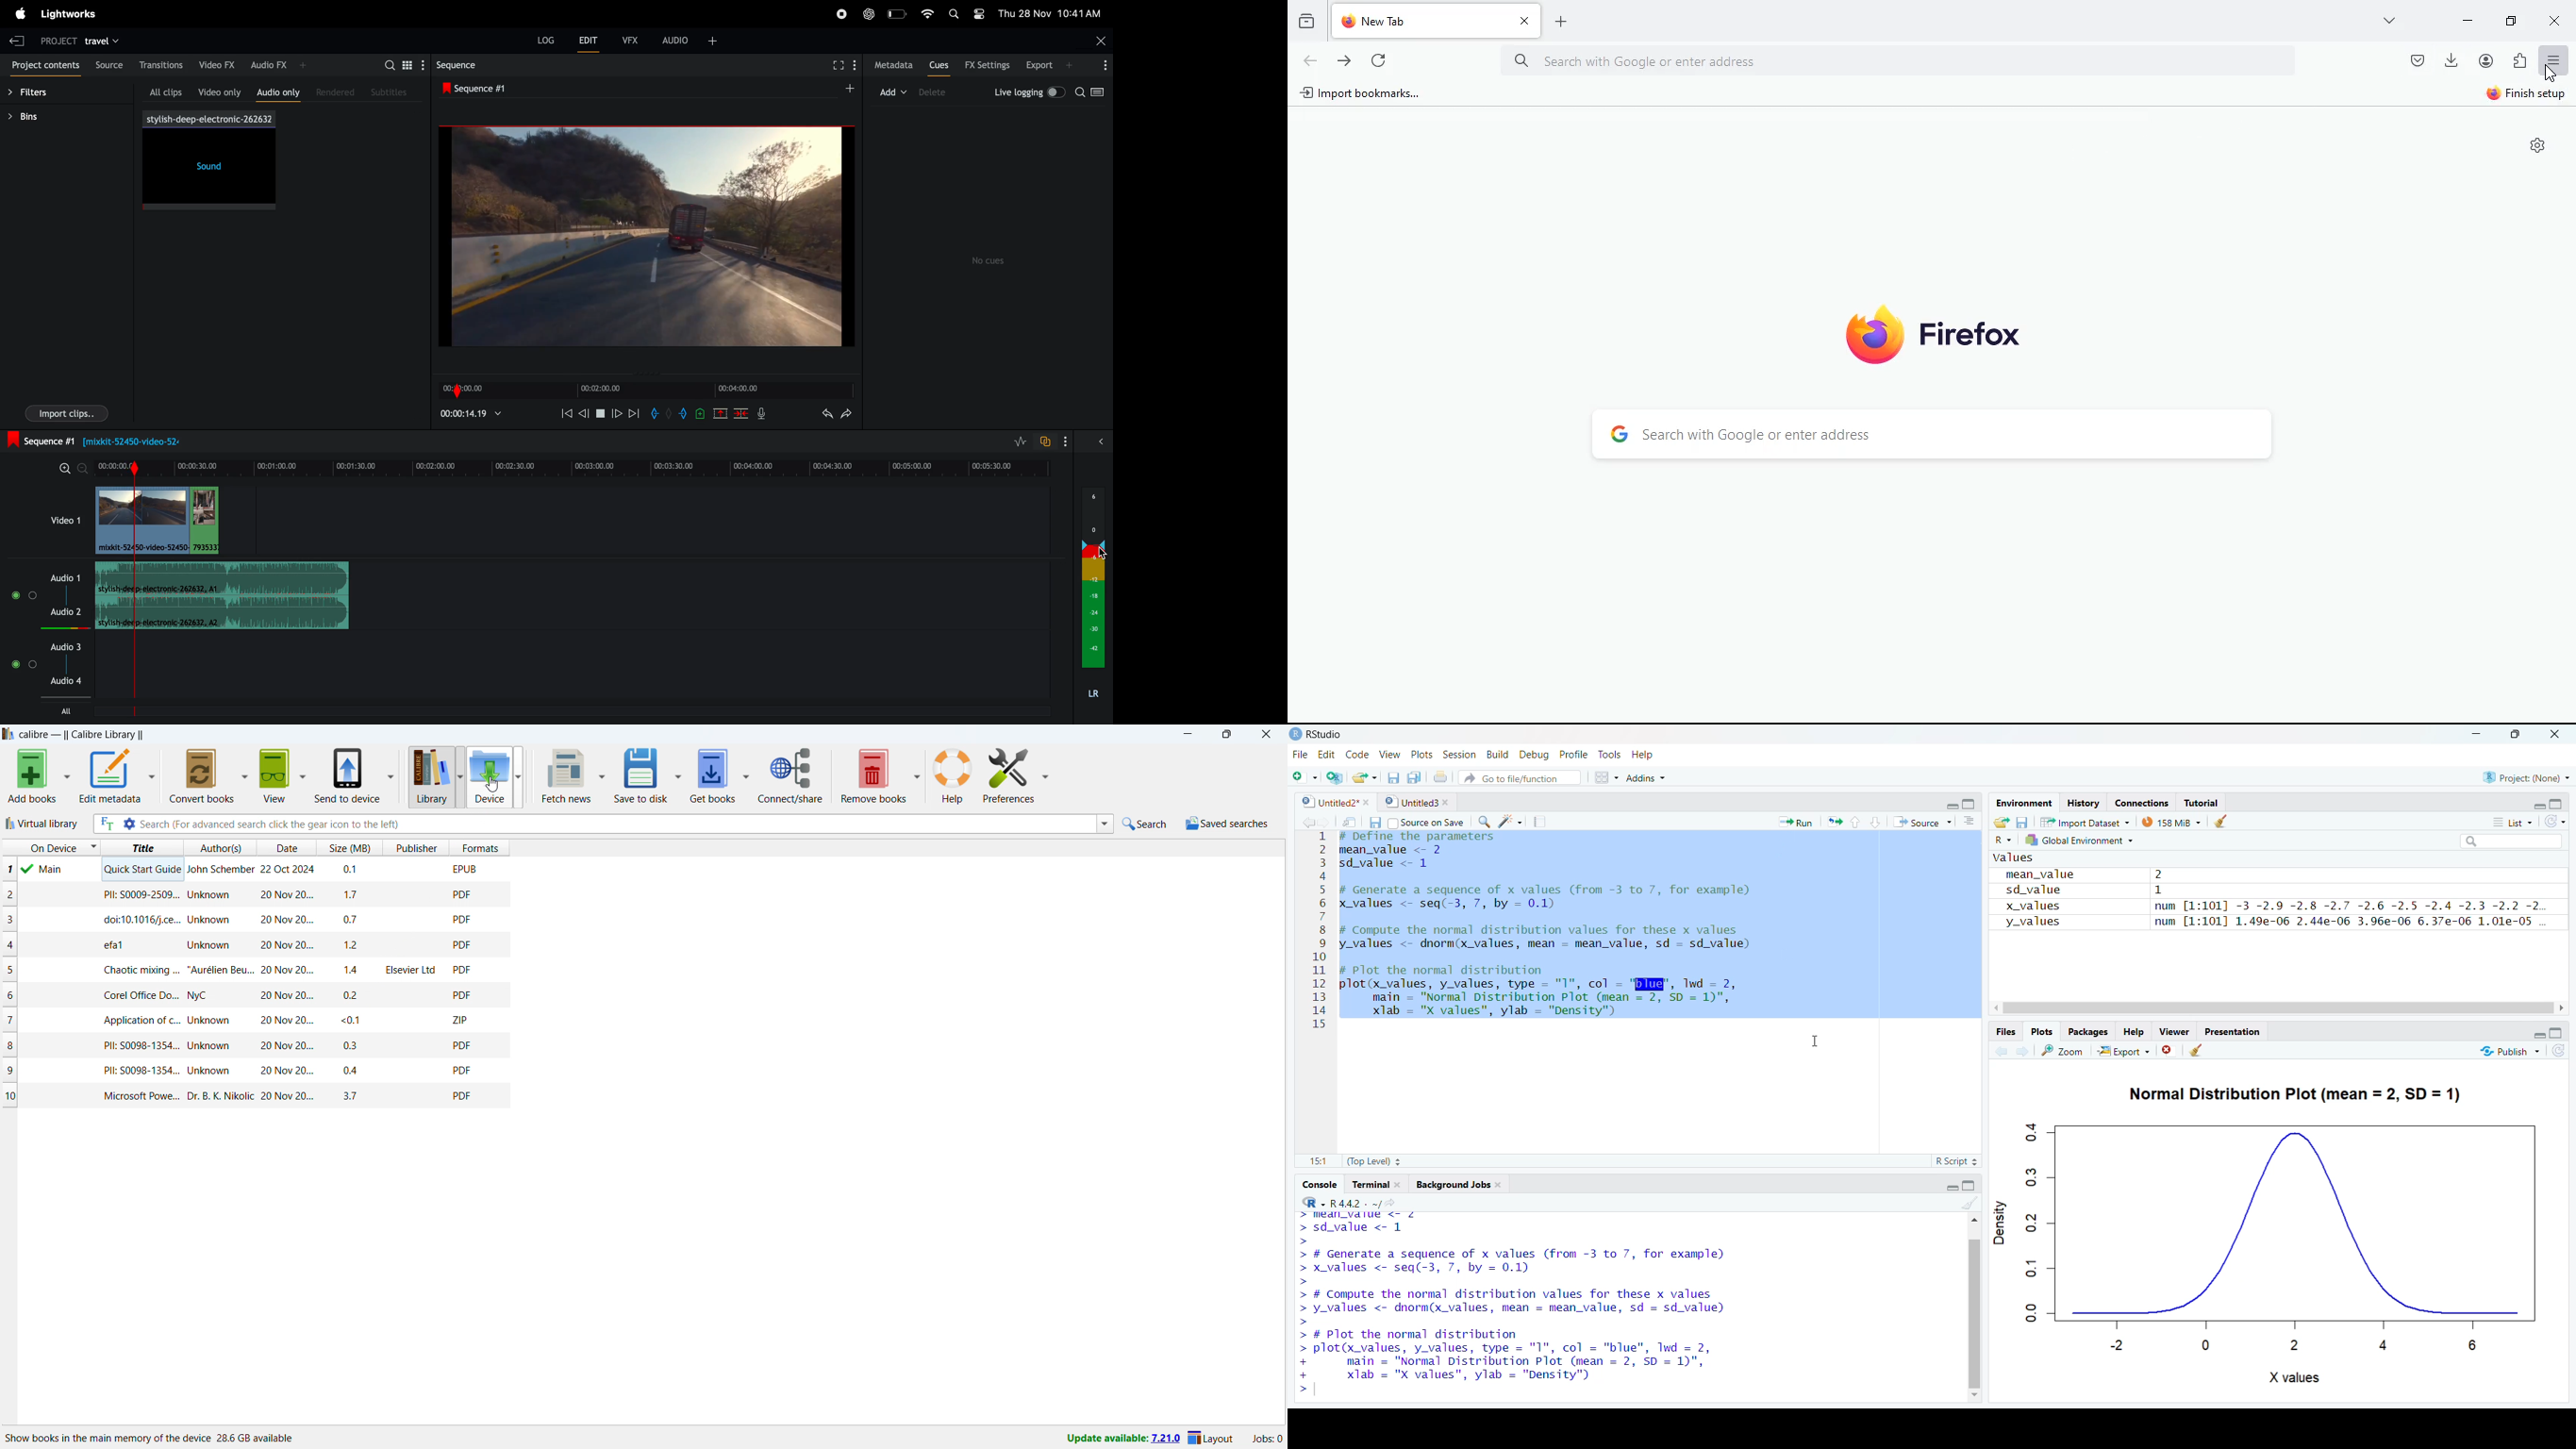 This screenshot has width=2576, height=1456. I want to click on virtual library, so click(42, 823).